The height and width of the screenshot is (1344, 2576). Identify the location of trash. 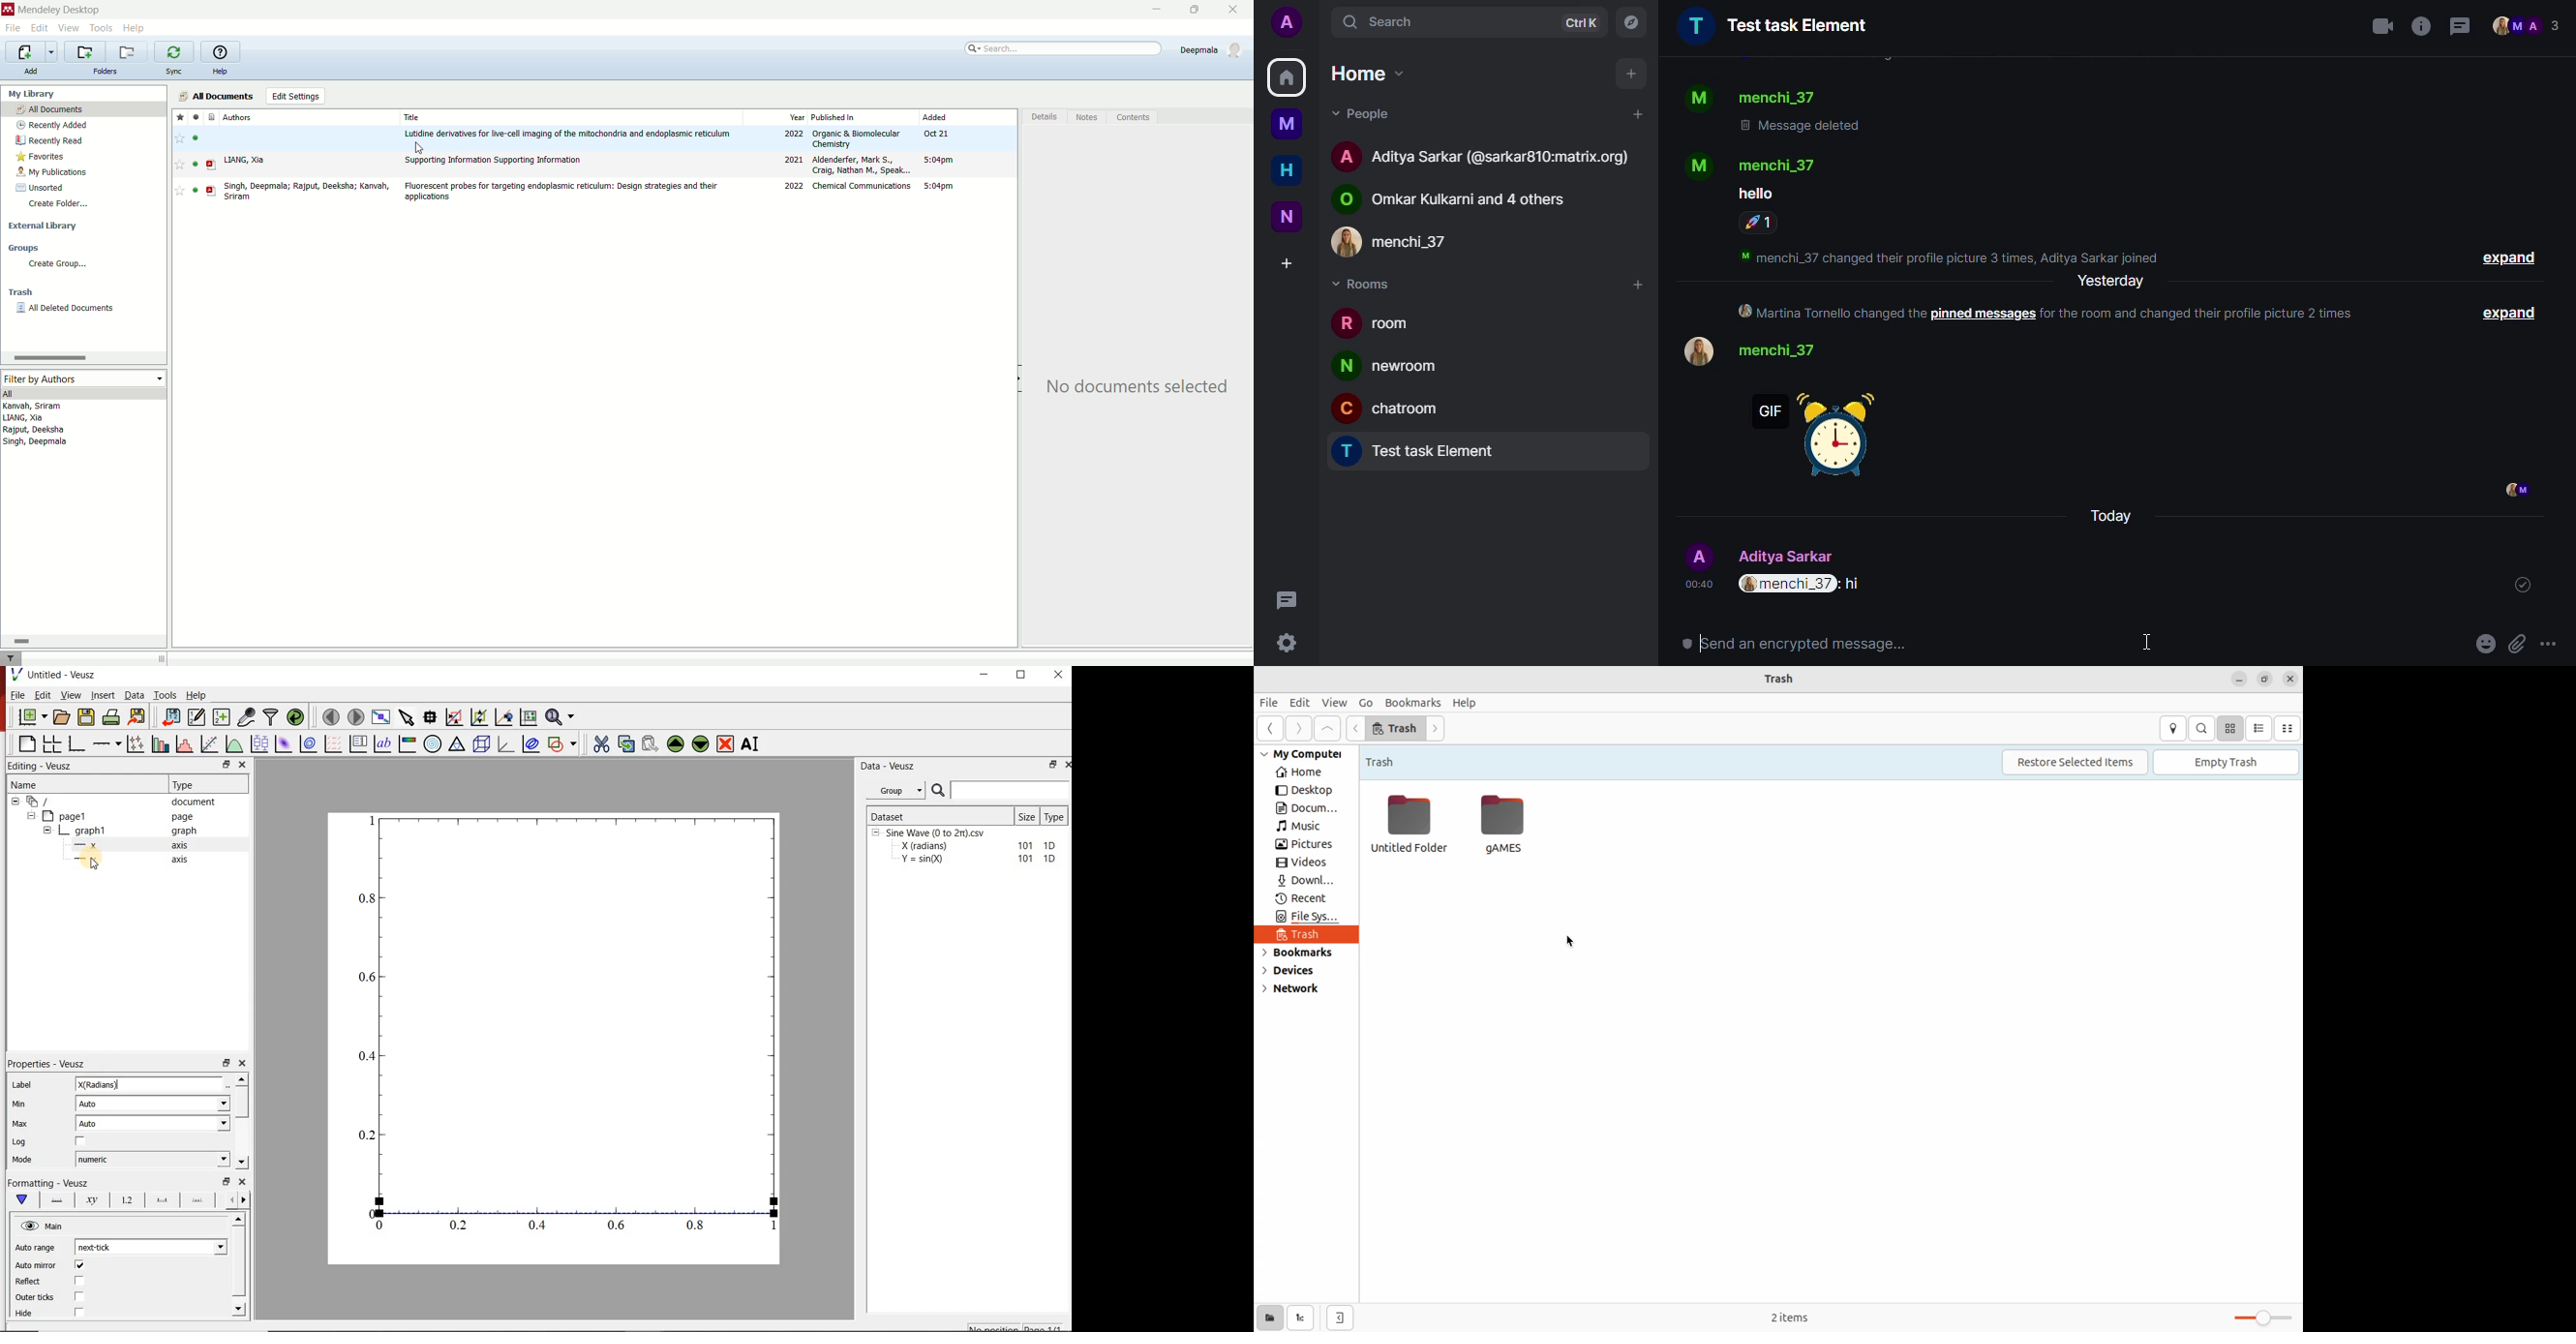
(21, 291).